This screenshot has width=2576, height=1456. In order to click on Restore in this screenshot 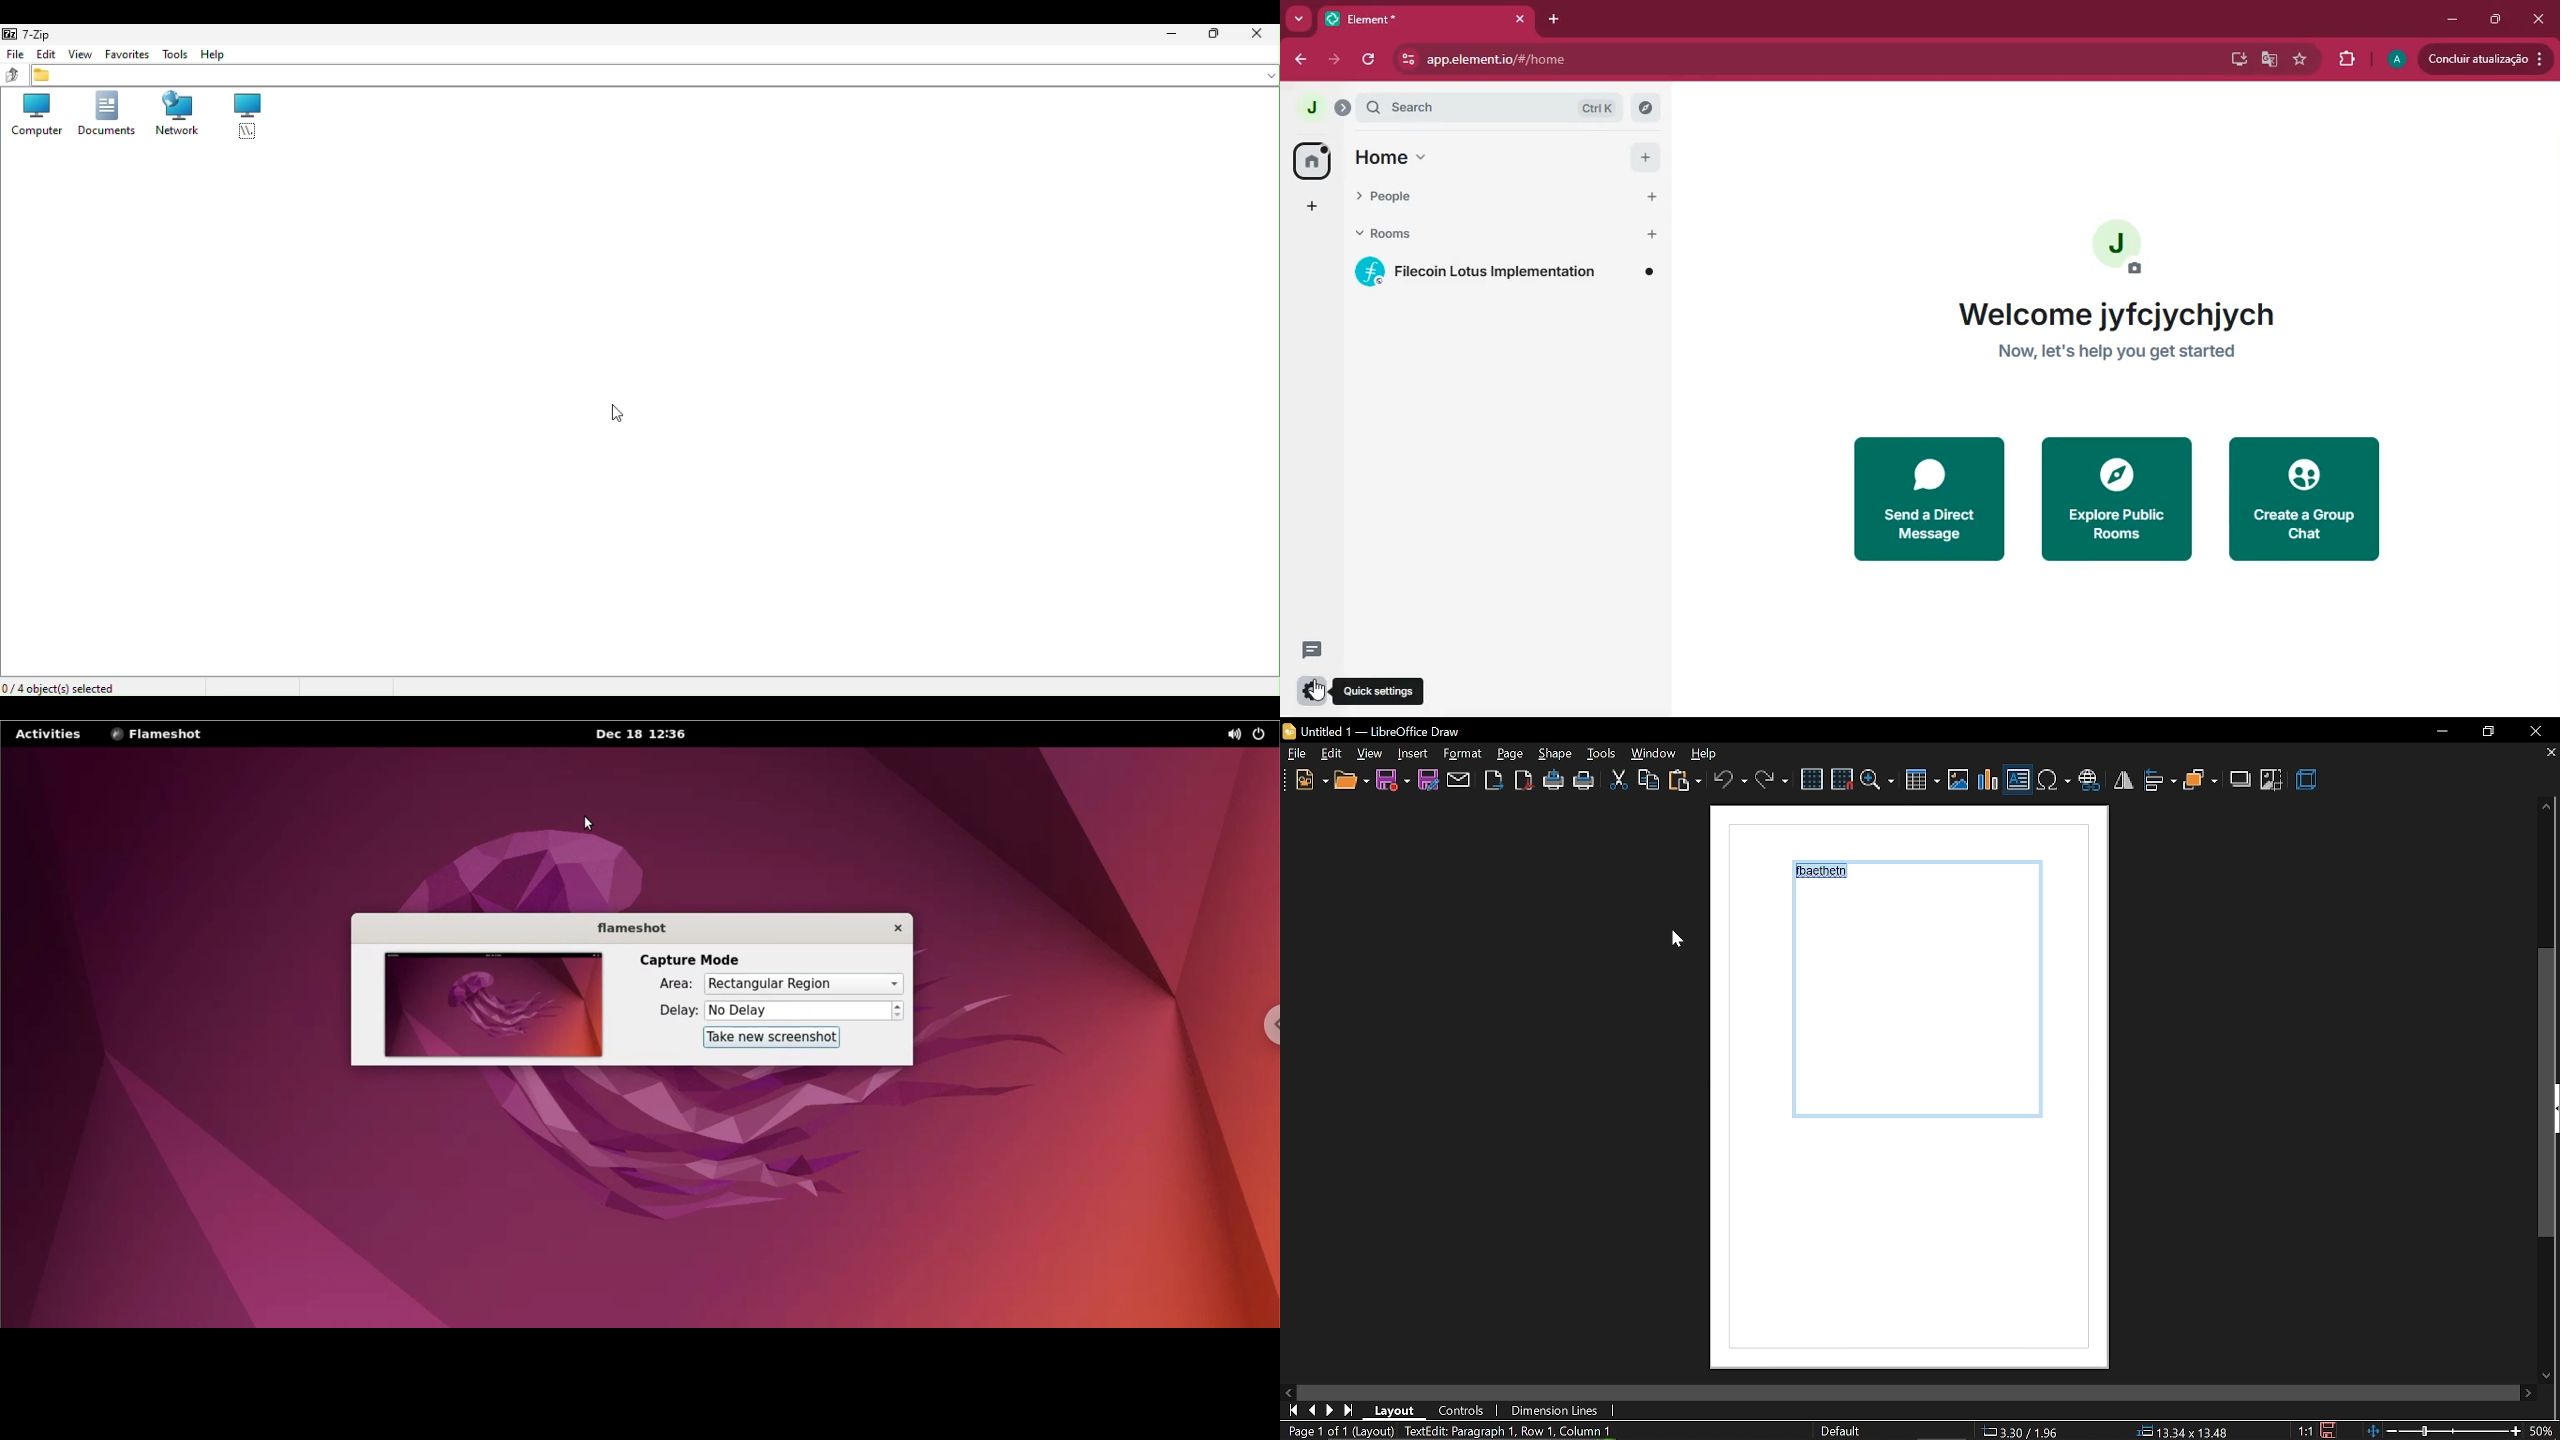, I will do `click(1220, 37)`.